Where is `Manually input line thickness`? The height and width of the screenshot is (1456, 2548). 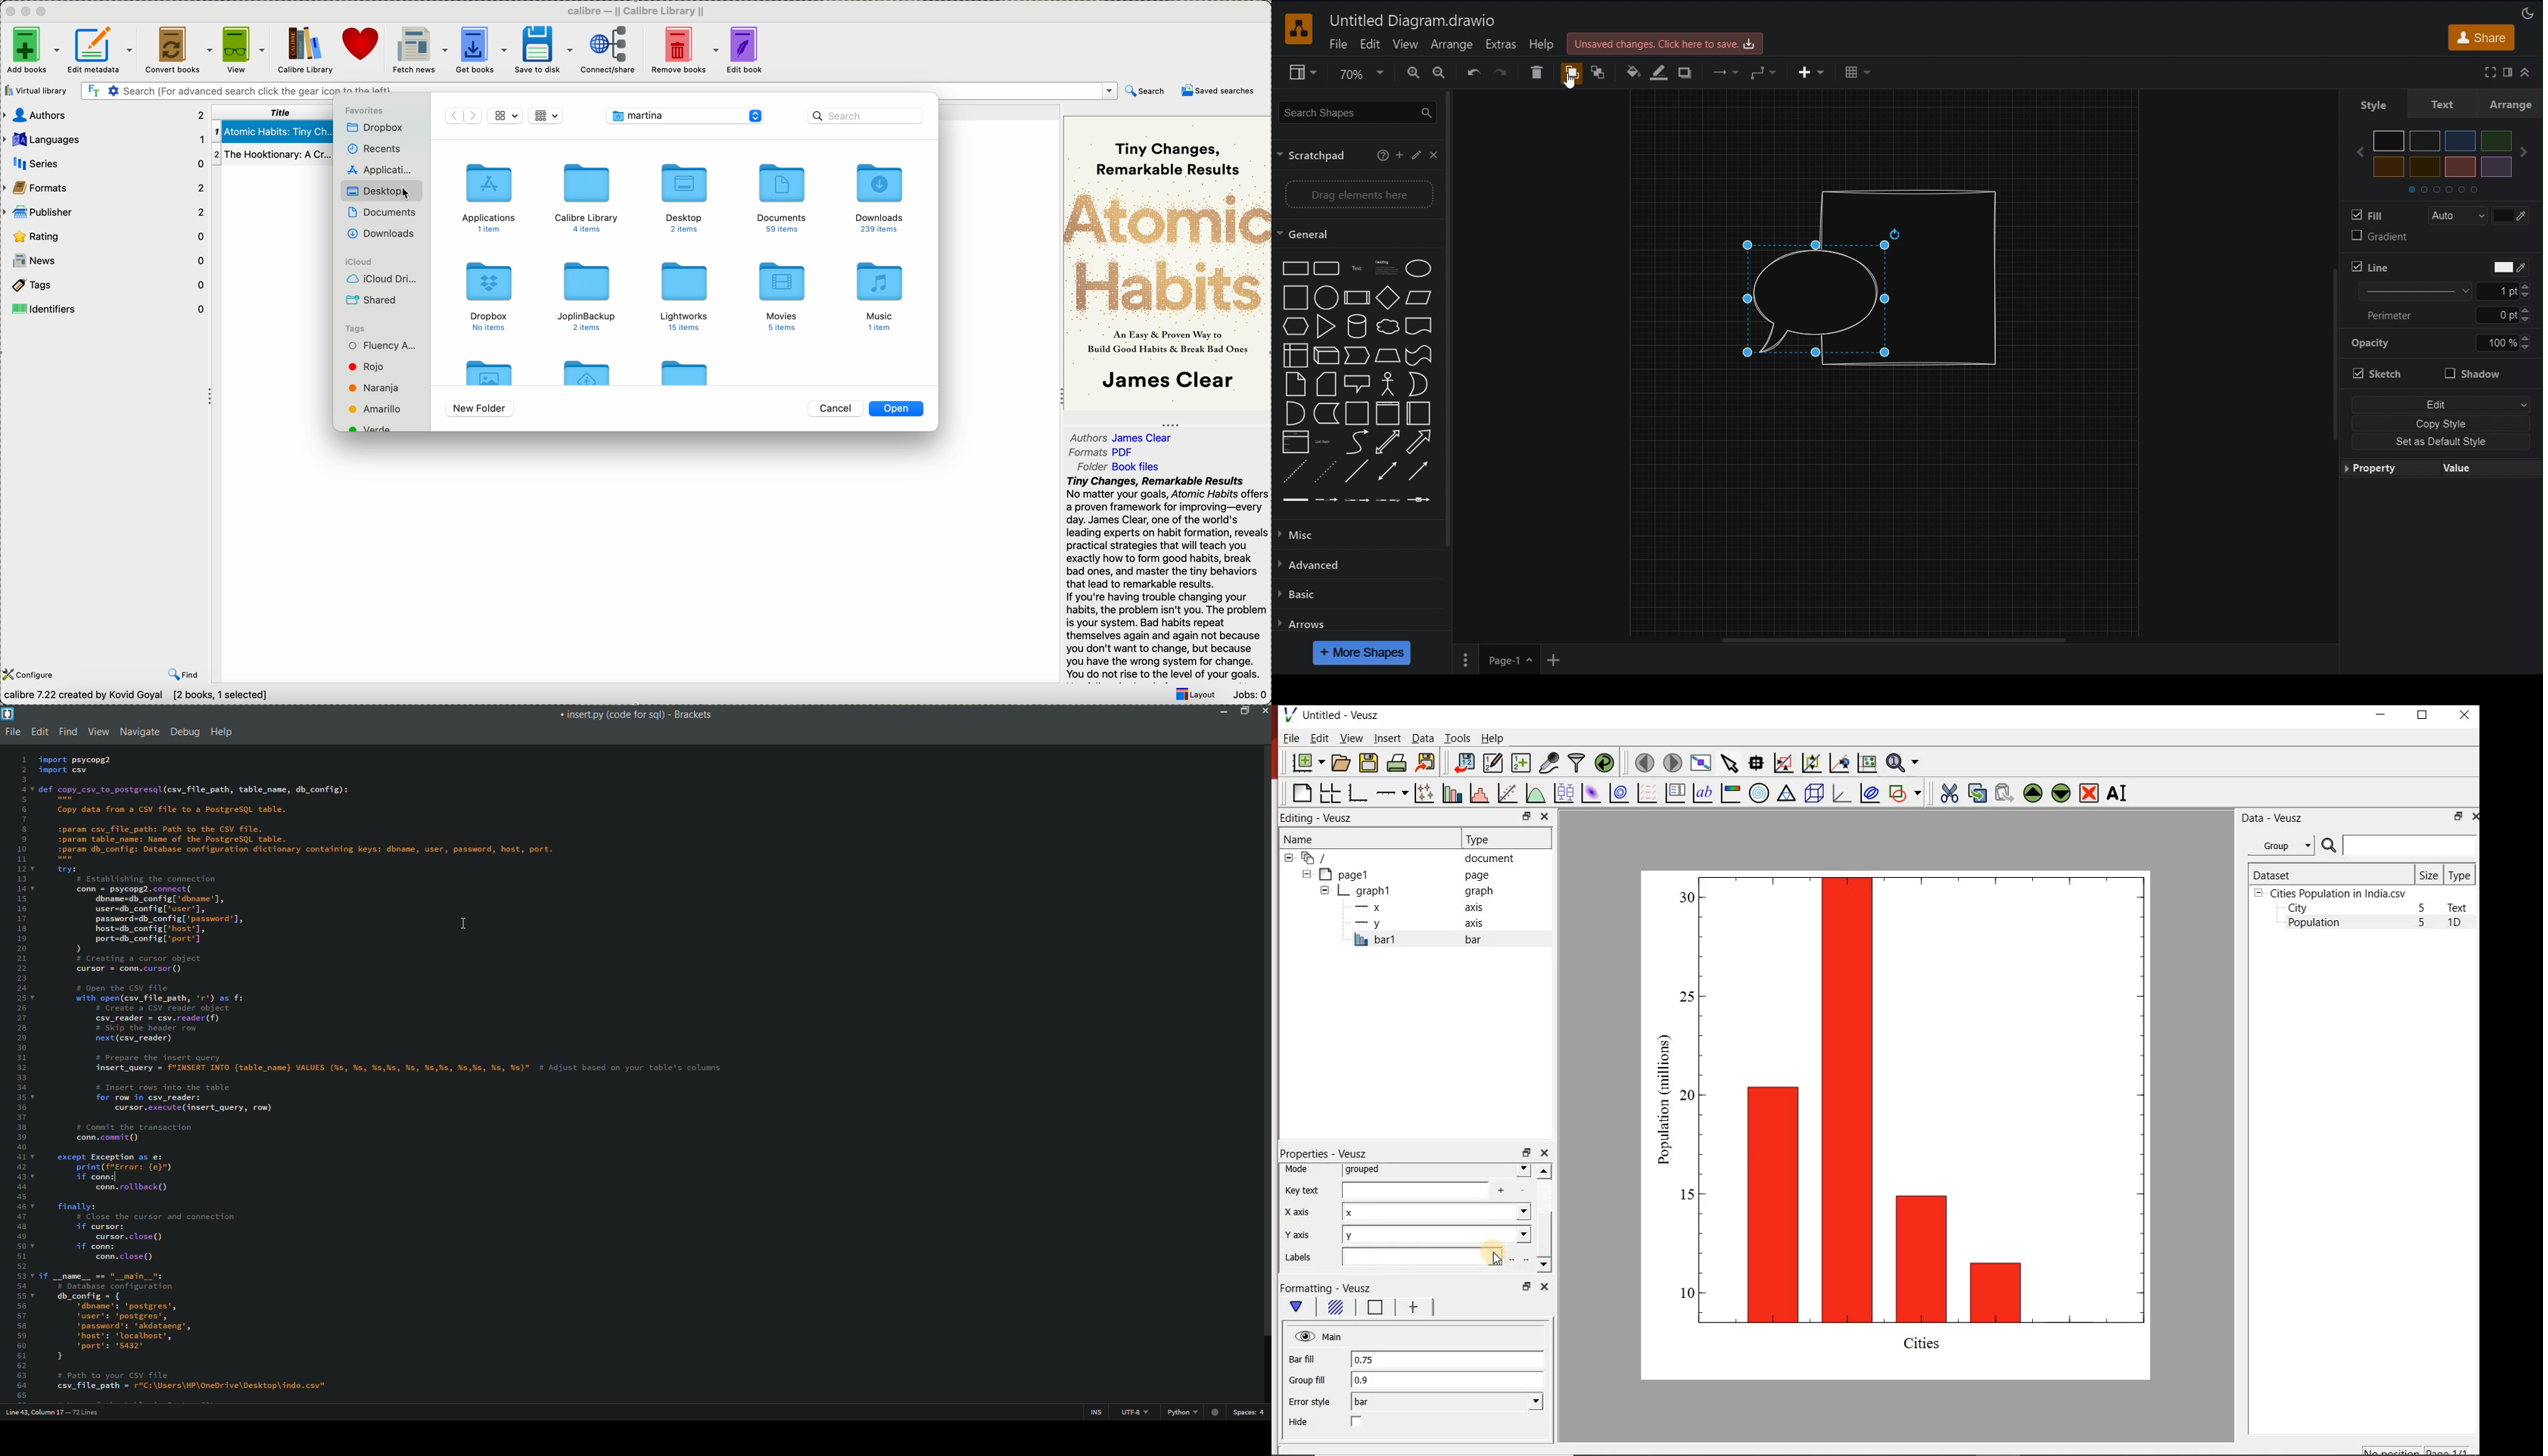 Manually input line thickness is located at coordinates (2497, 291).